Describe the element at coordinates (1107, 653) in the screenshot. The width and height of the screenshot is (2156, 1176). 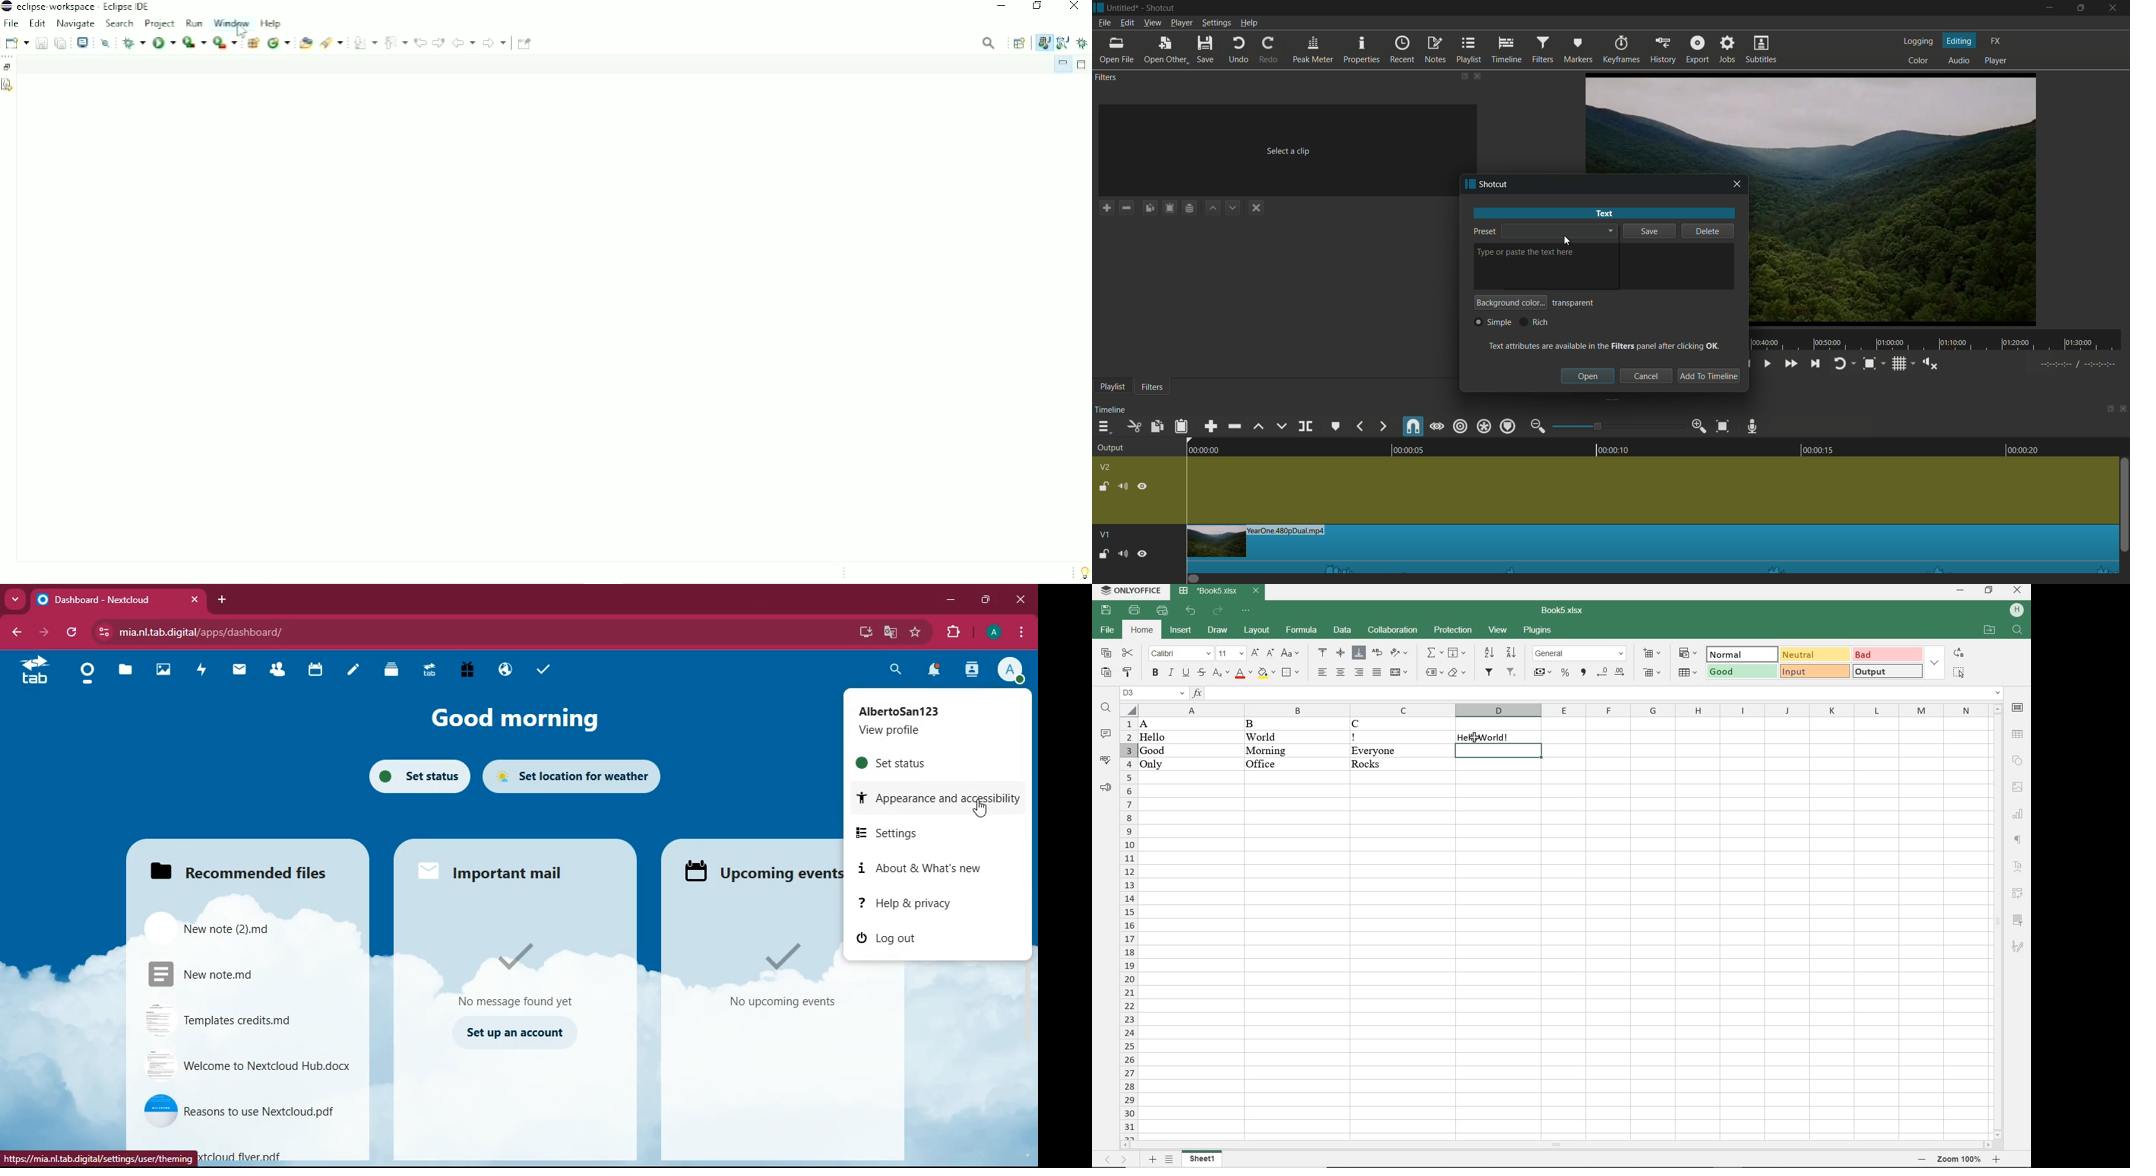
I see `COPY` at that location.